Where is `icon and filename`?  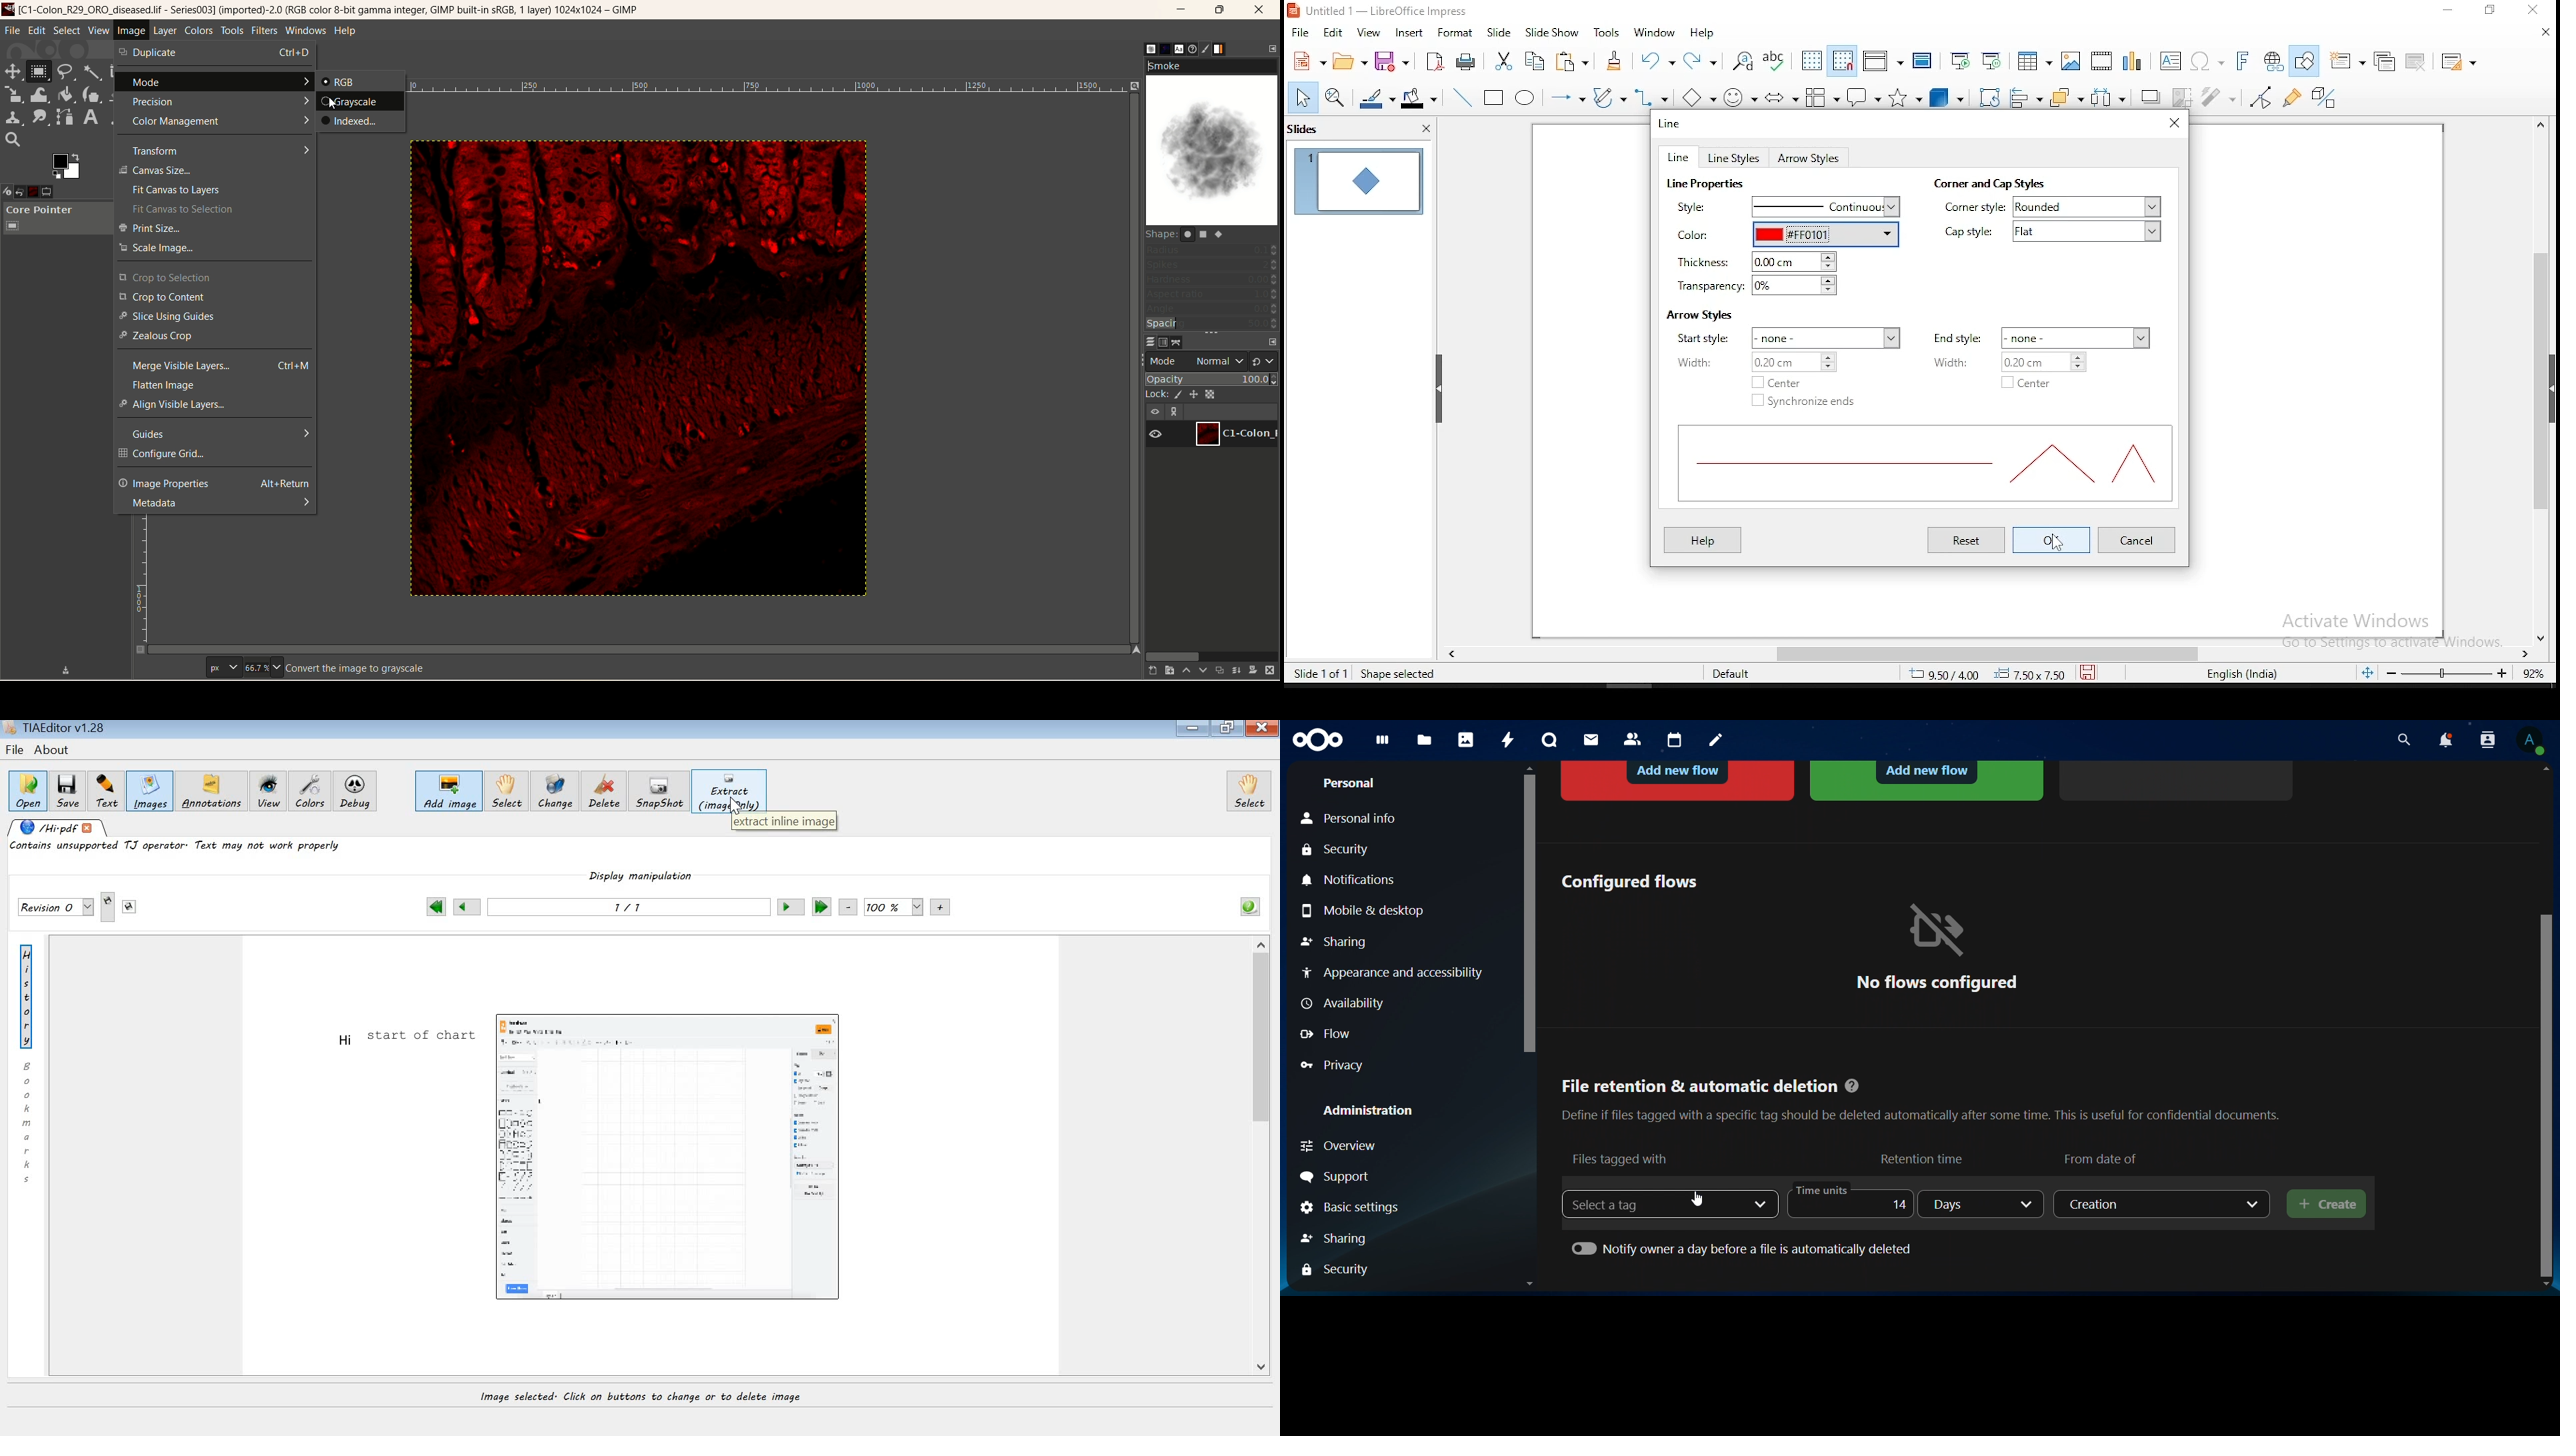 icon and filename is located at coordinates (1379, 11).